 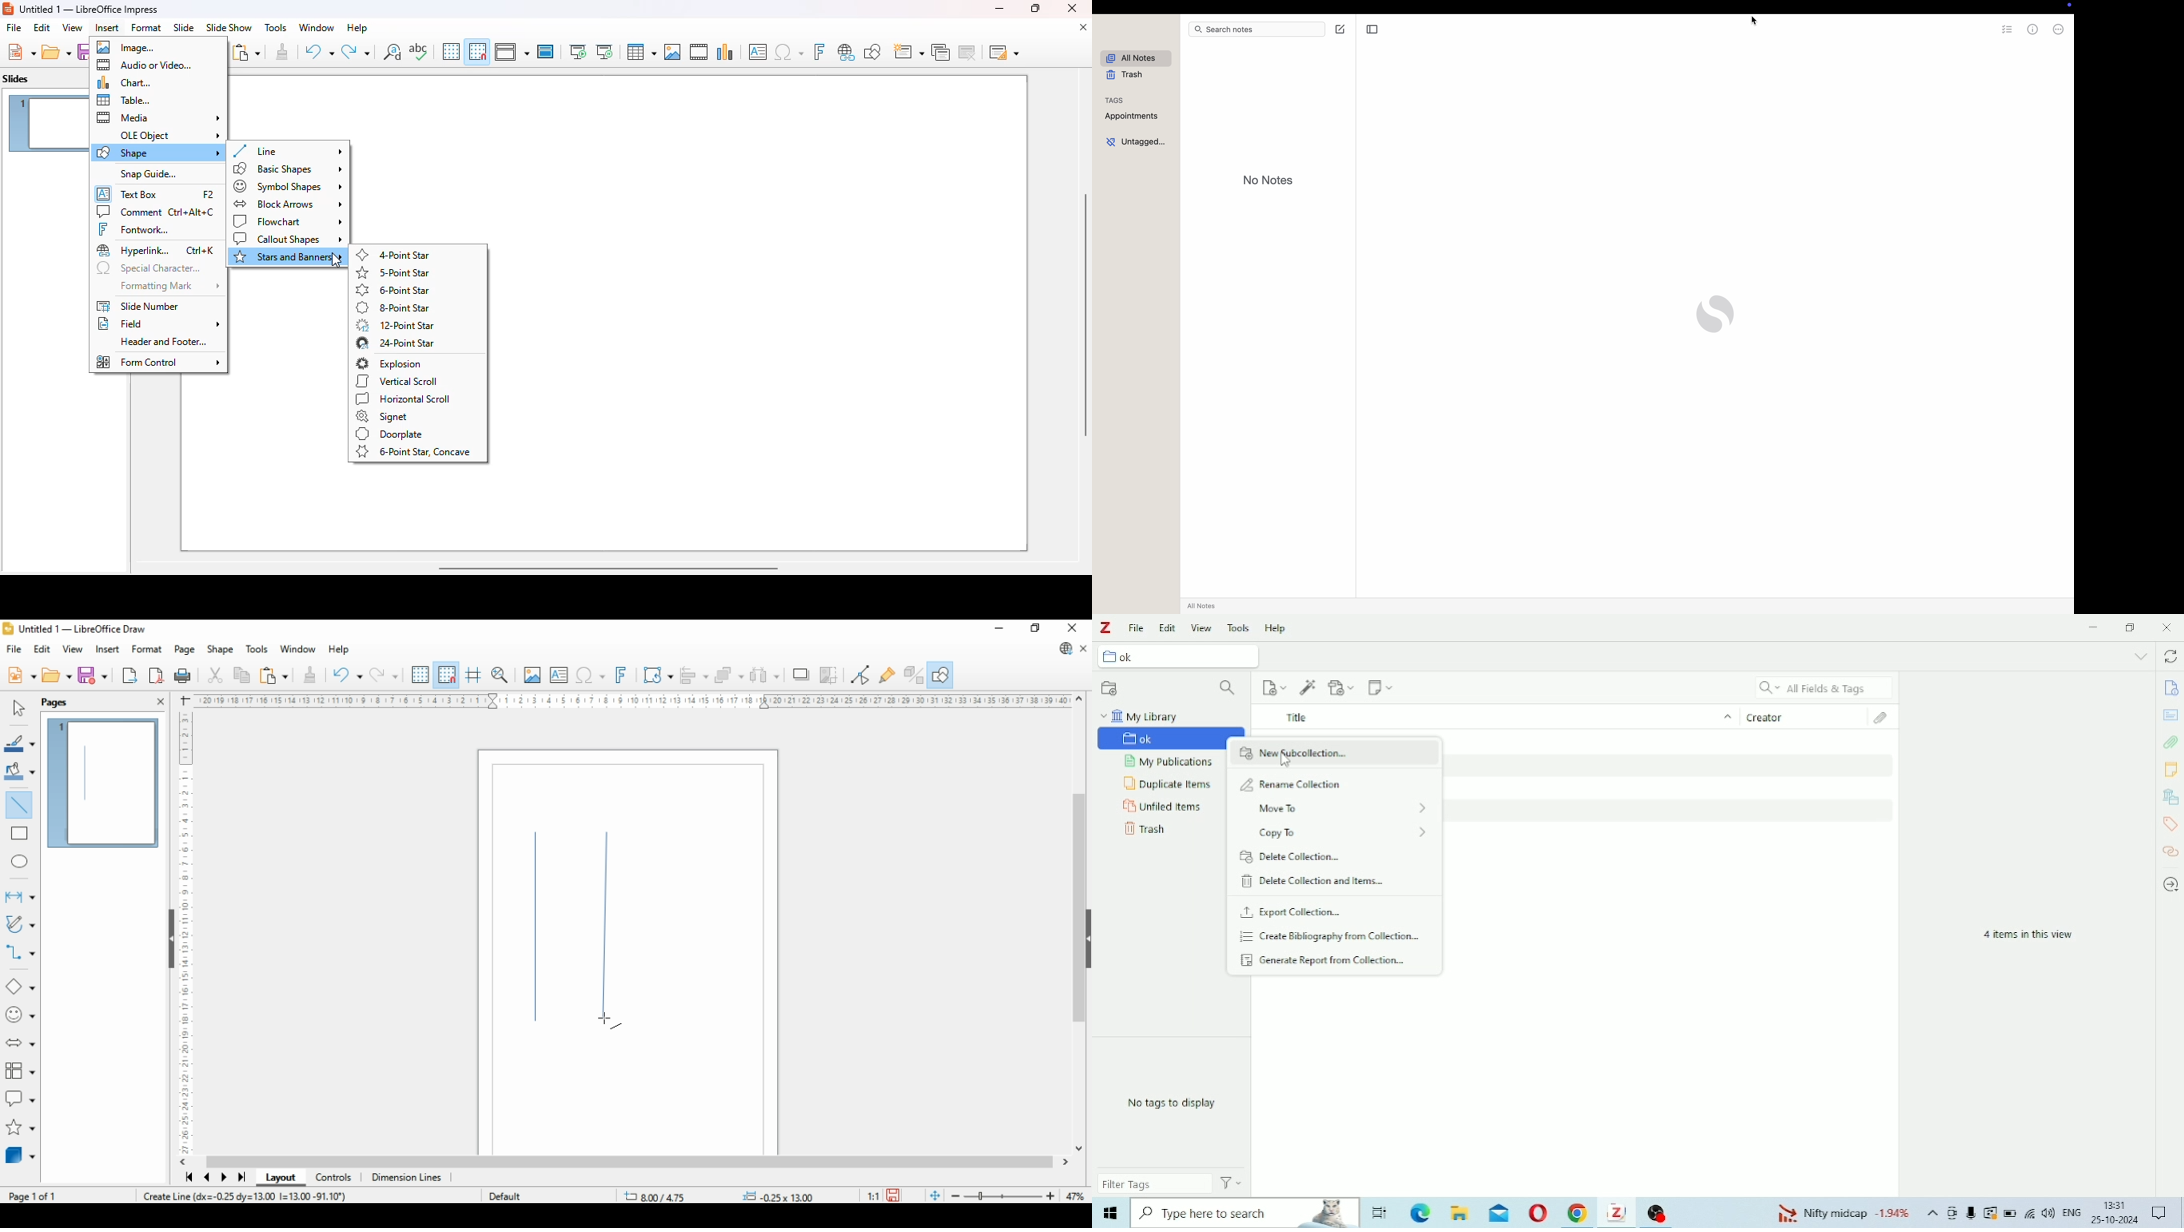 I want to click on window, so click(x=316, y=27).